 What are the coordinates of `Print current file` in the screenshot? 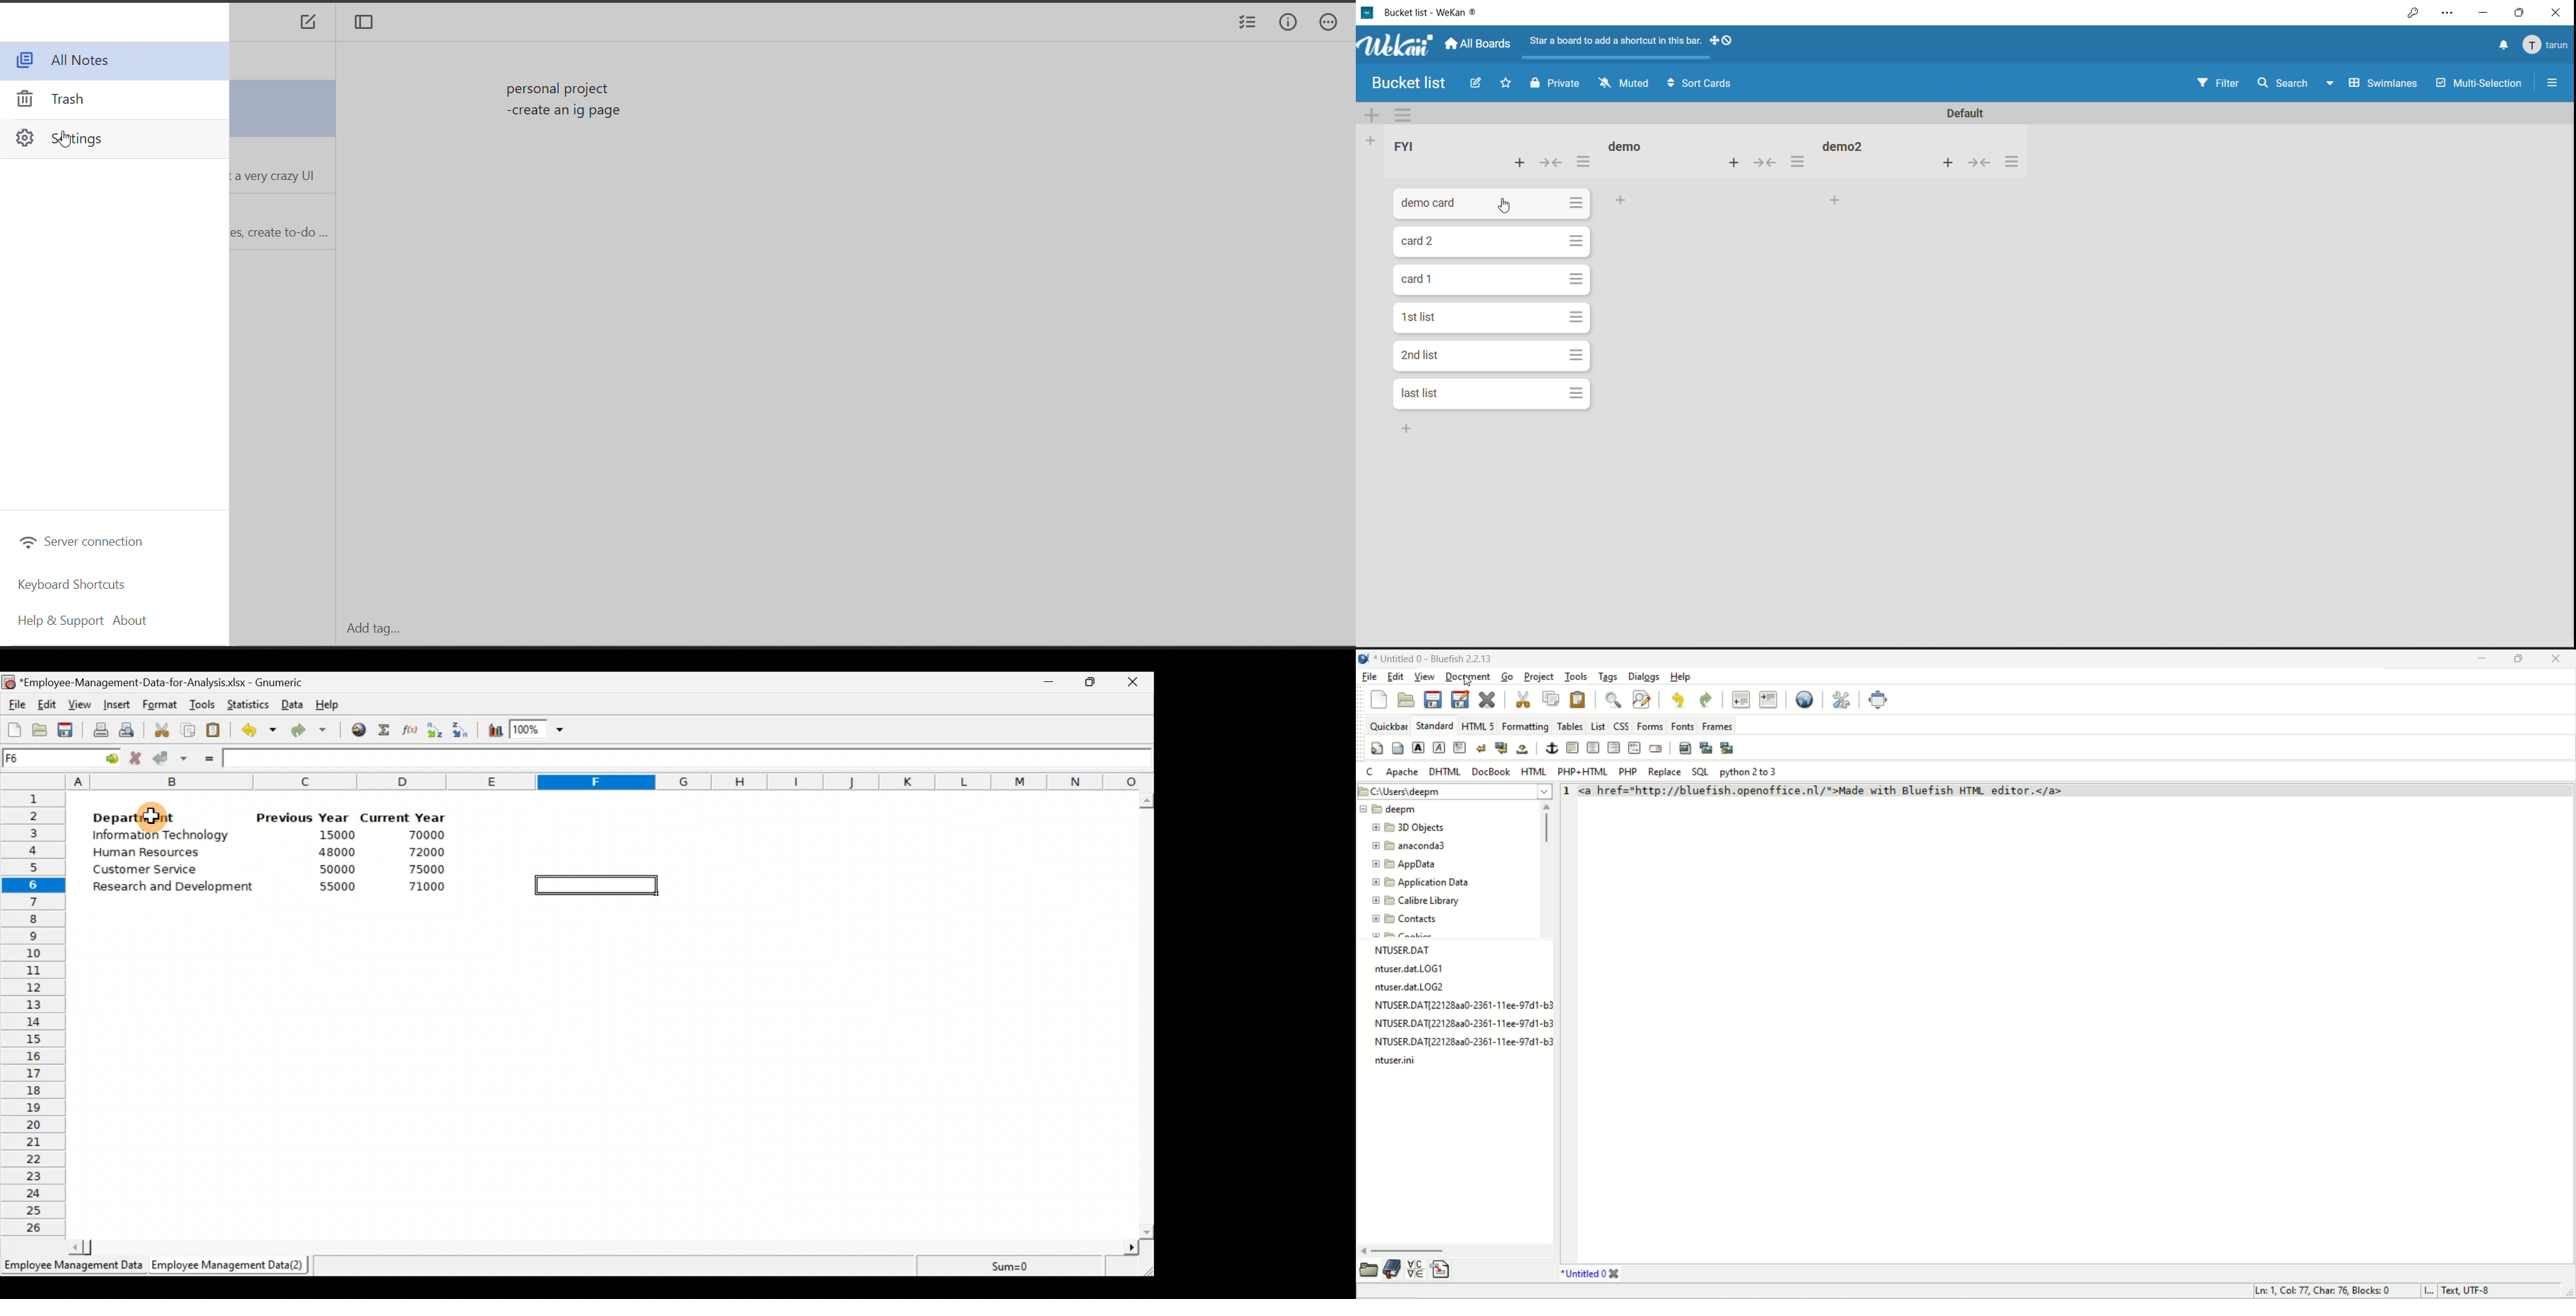 It's located at (100, 729).